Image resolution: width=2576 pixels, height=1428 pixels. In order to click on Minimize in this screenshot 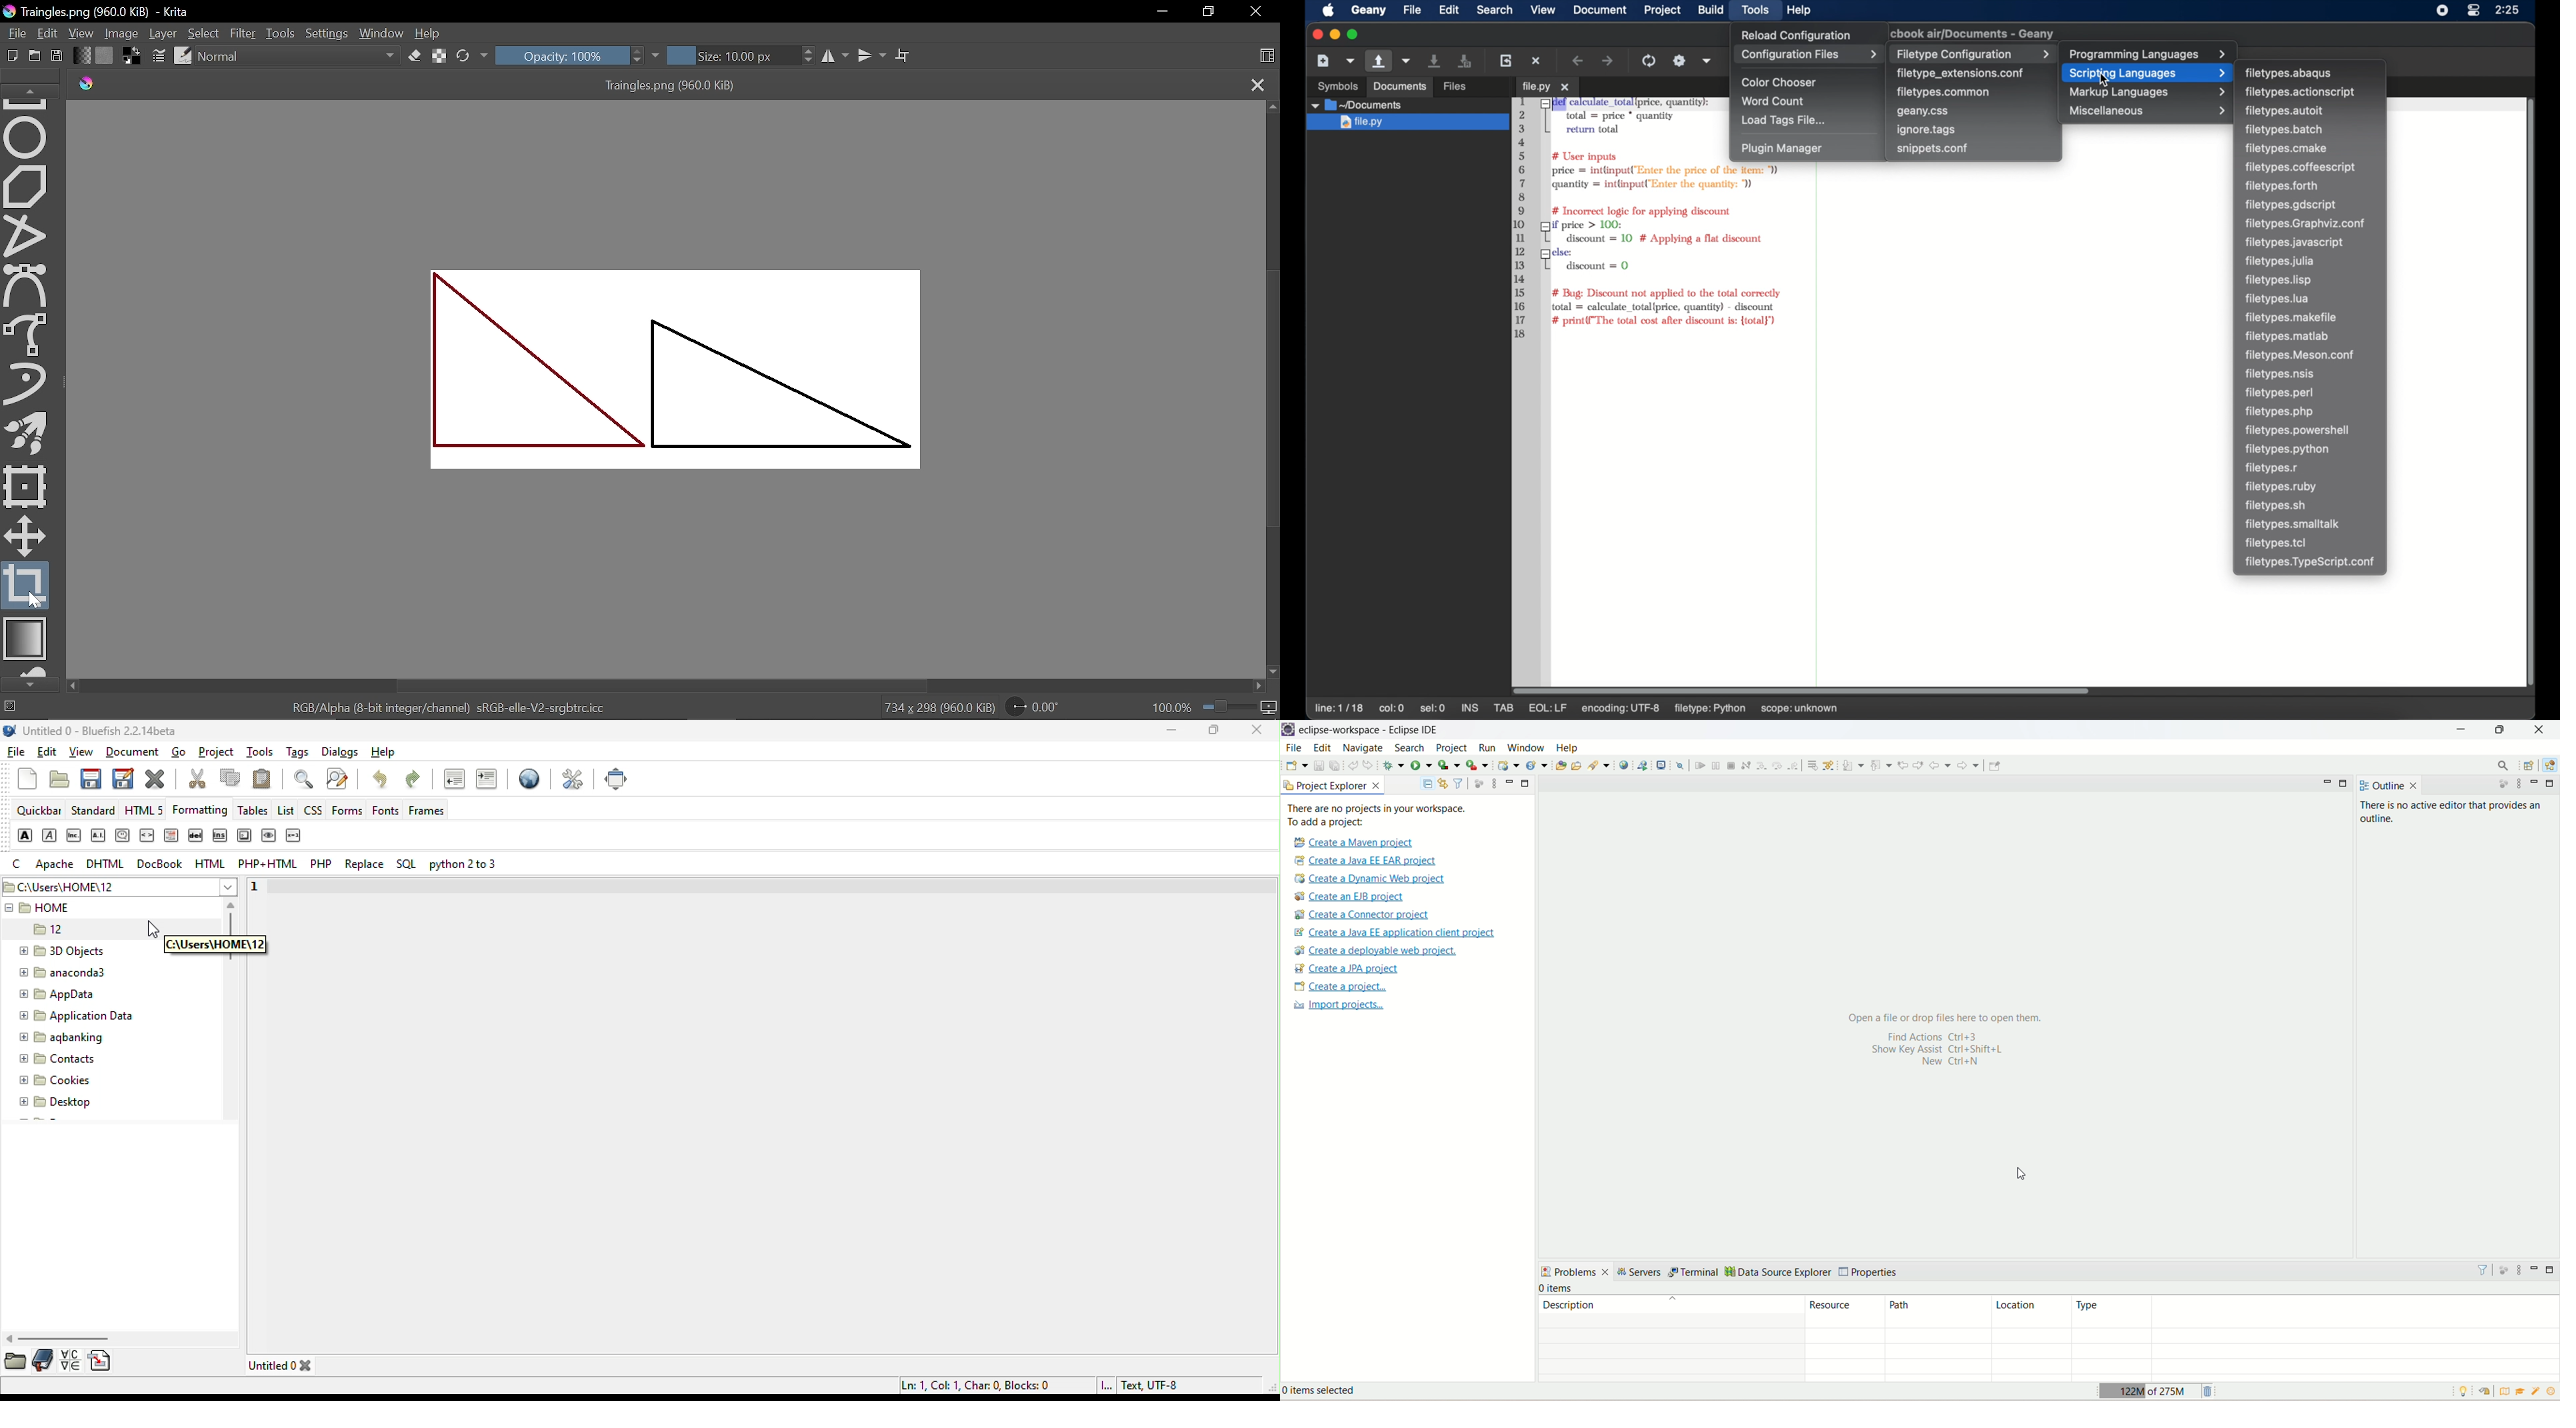, I will do `click(1162, 13)`.